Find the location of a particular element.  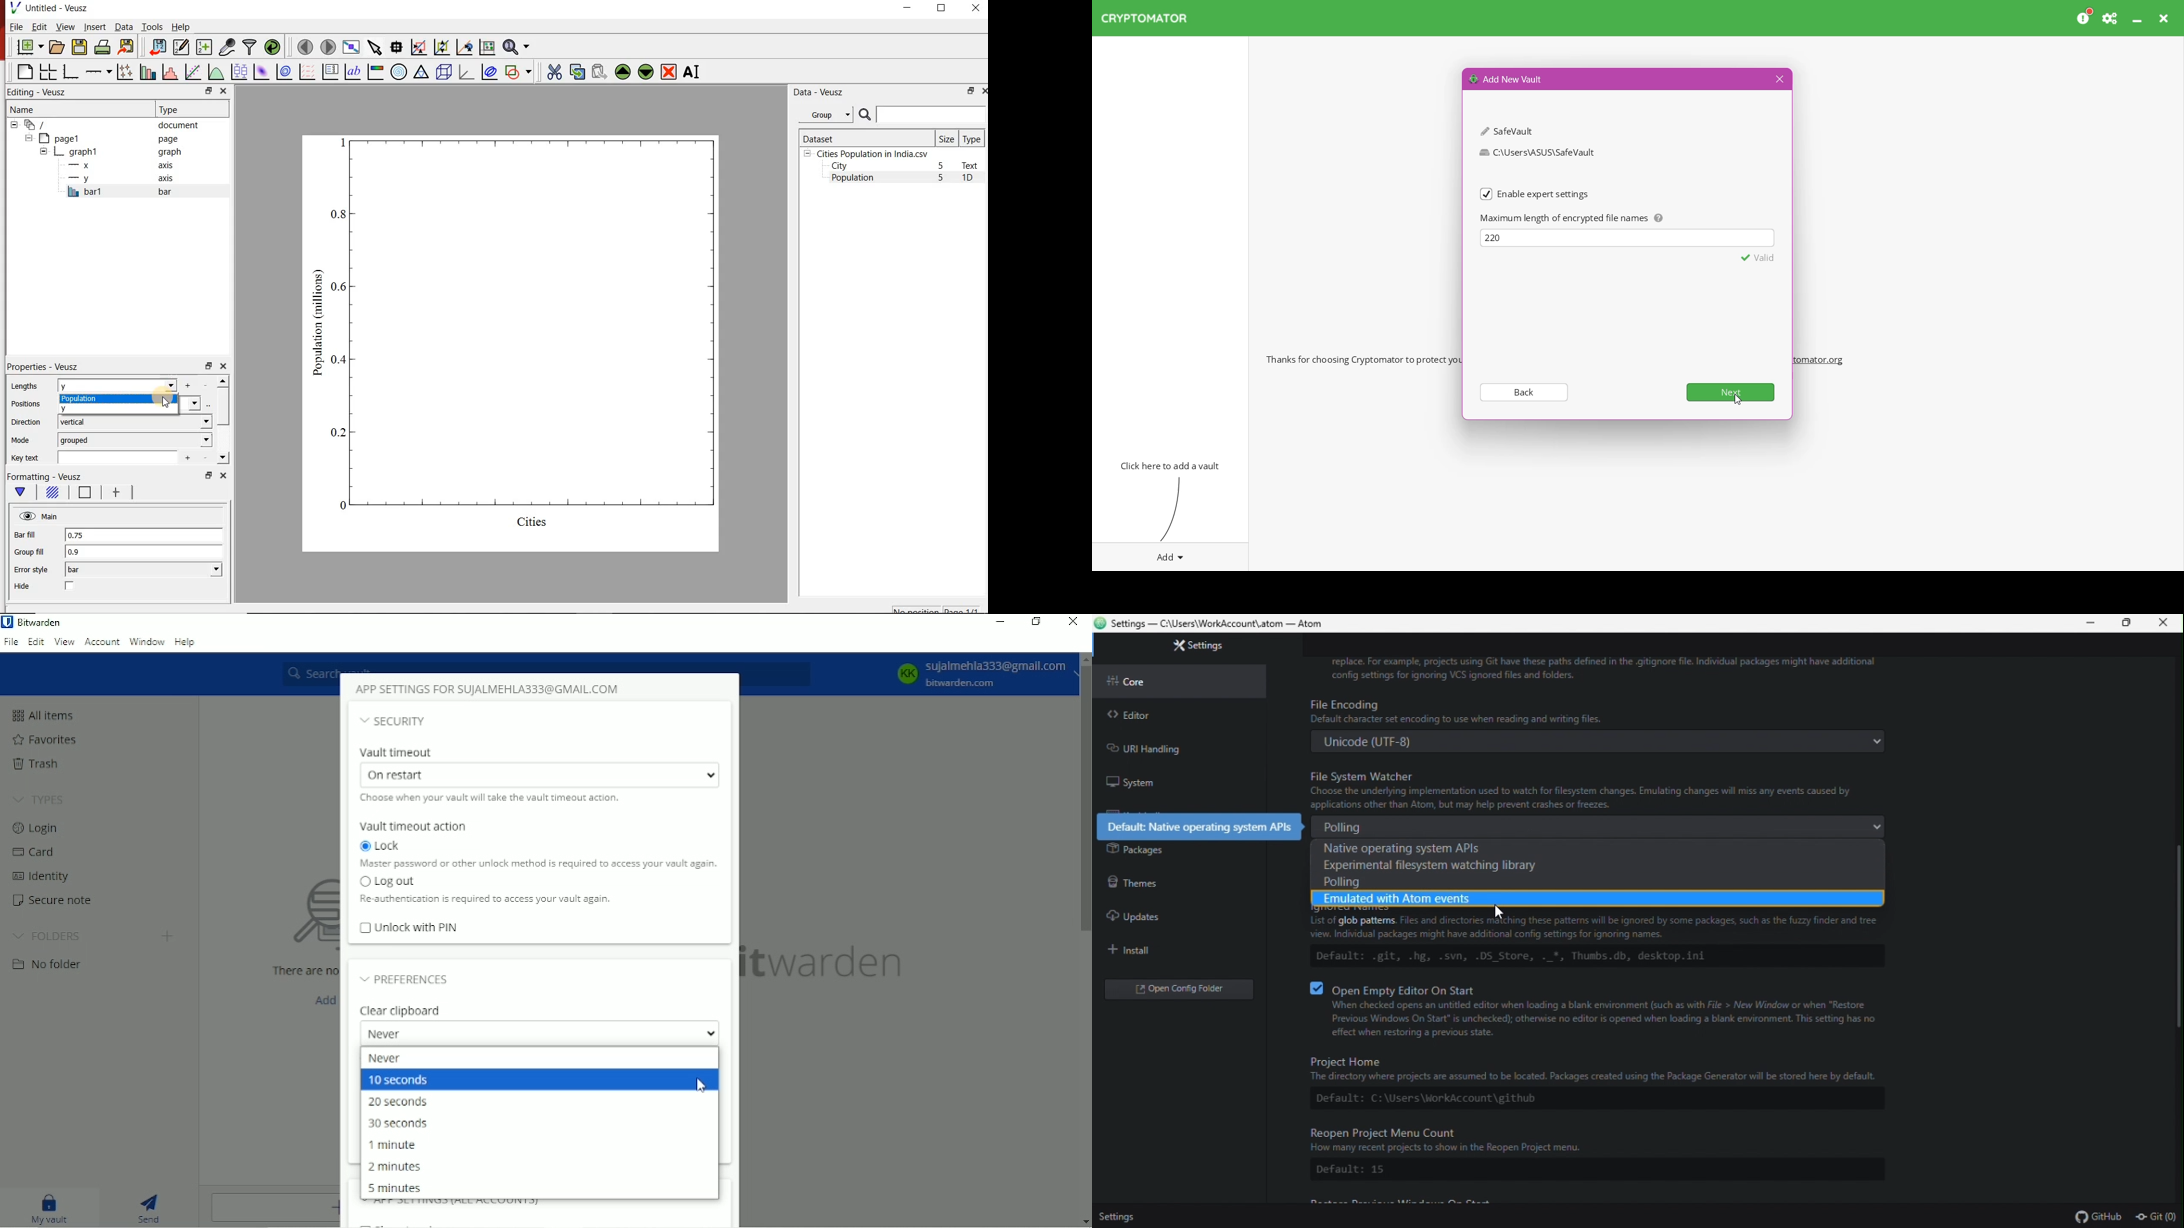

View is located at coordinates (64, 643).